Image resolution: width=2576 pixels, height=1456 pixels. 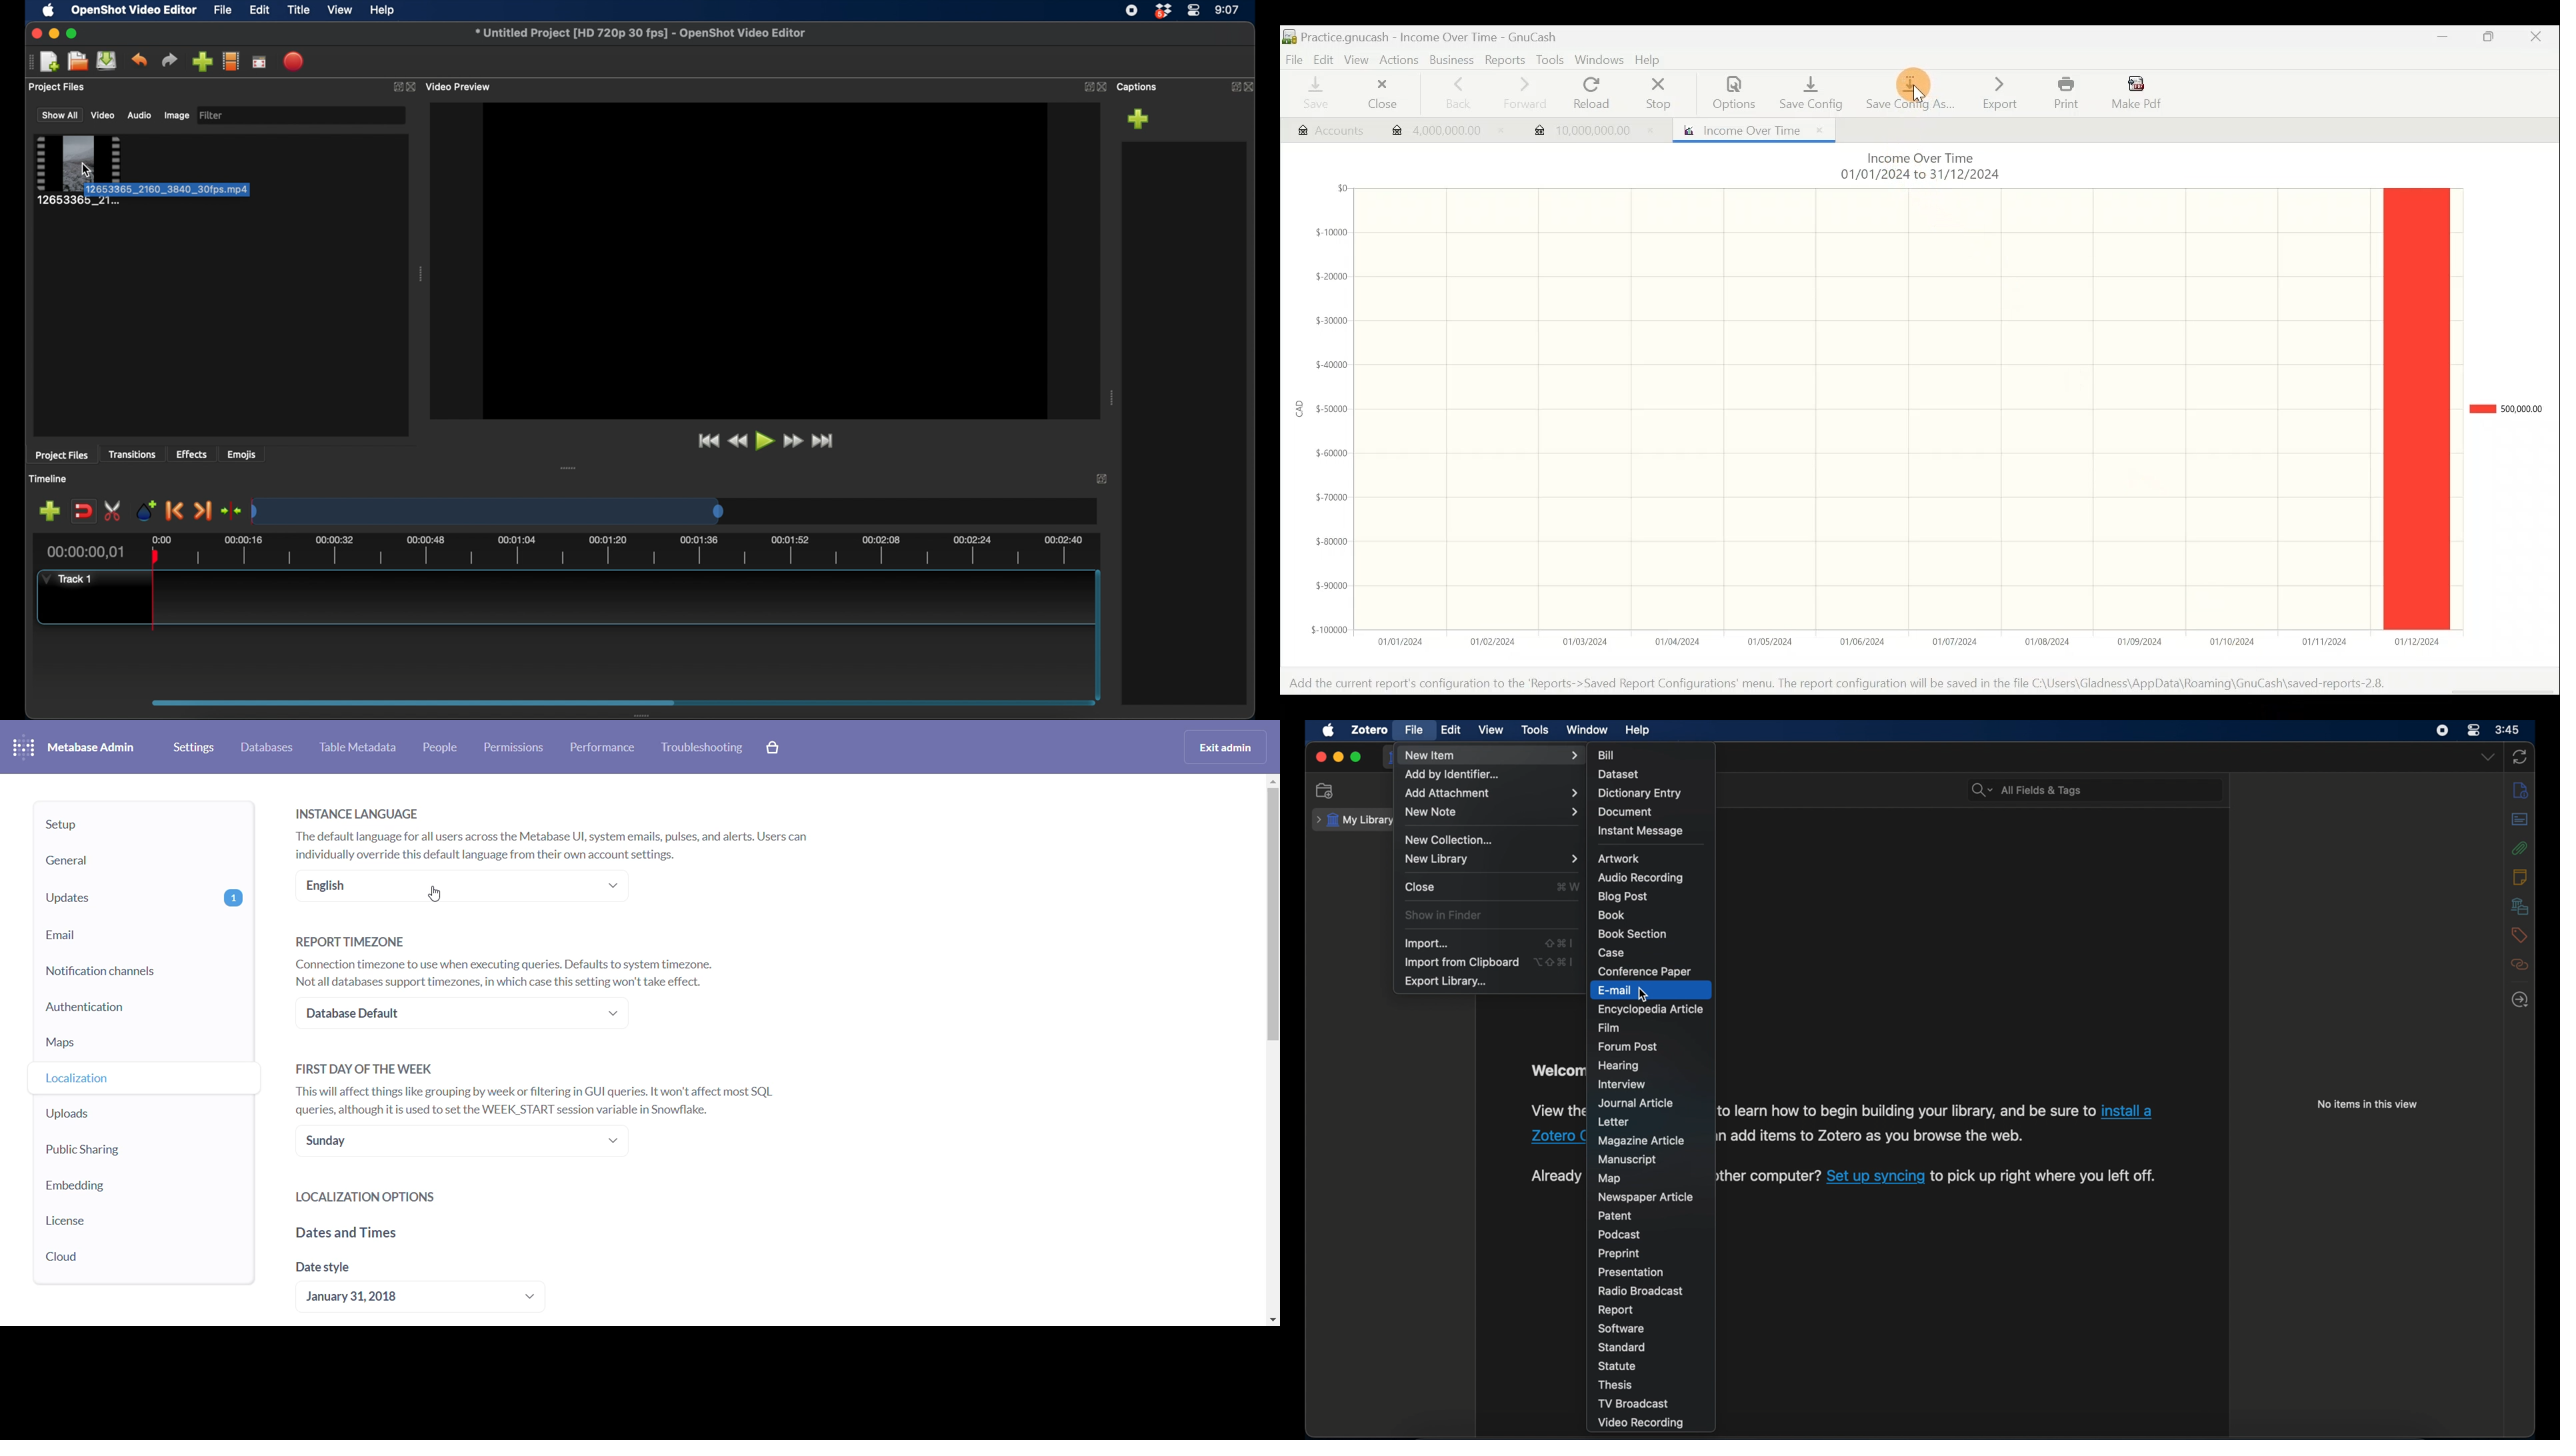 I want to click on open project, so click(x=76, y=61).